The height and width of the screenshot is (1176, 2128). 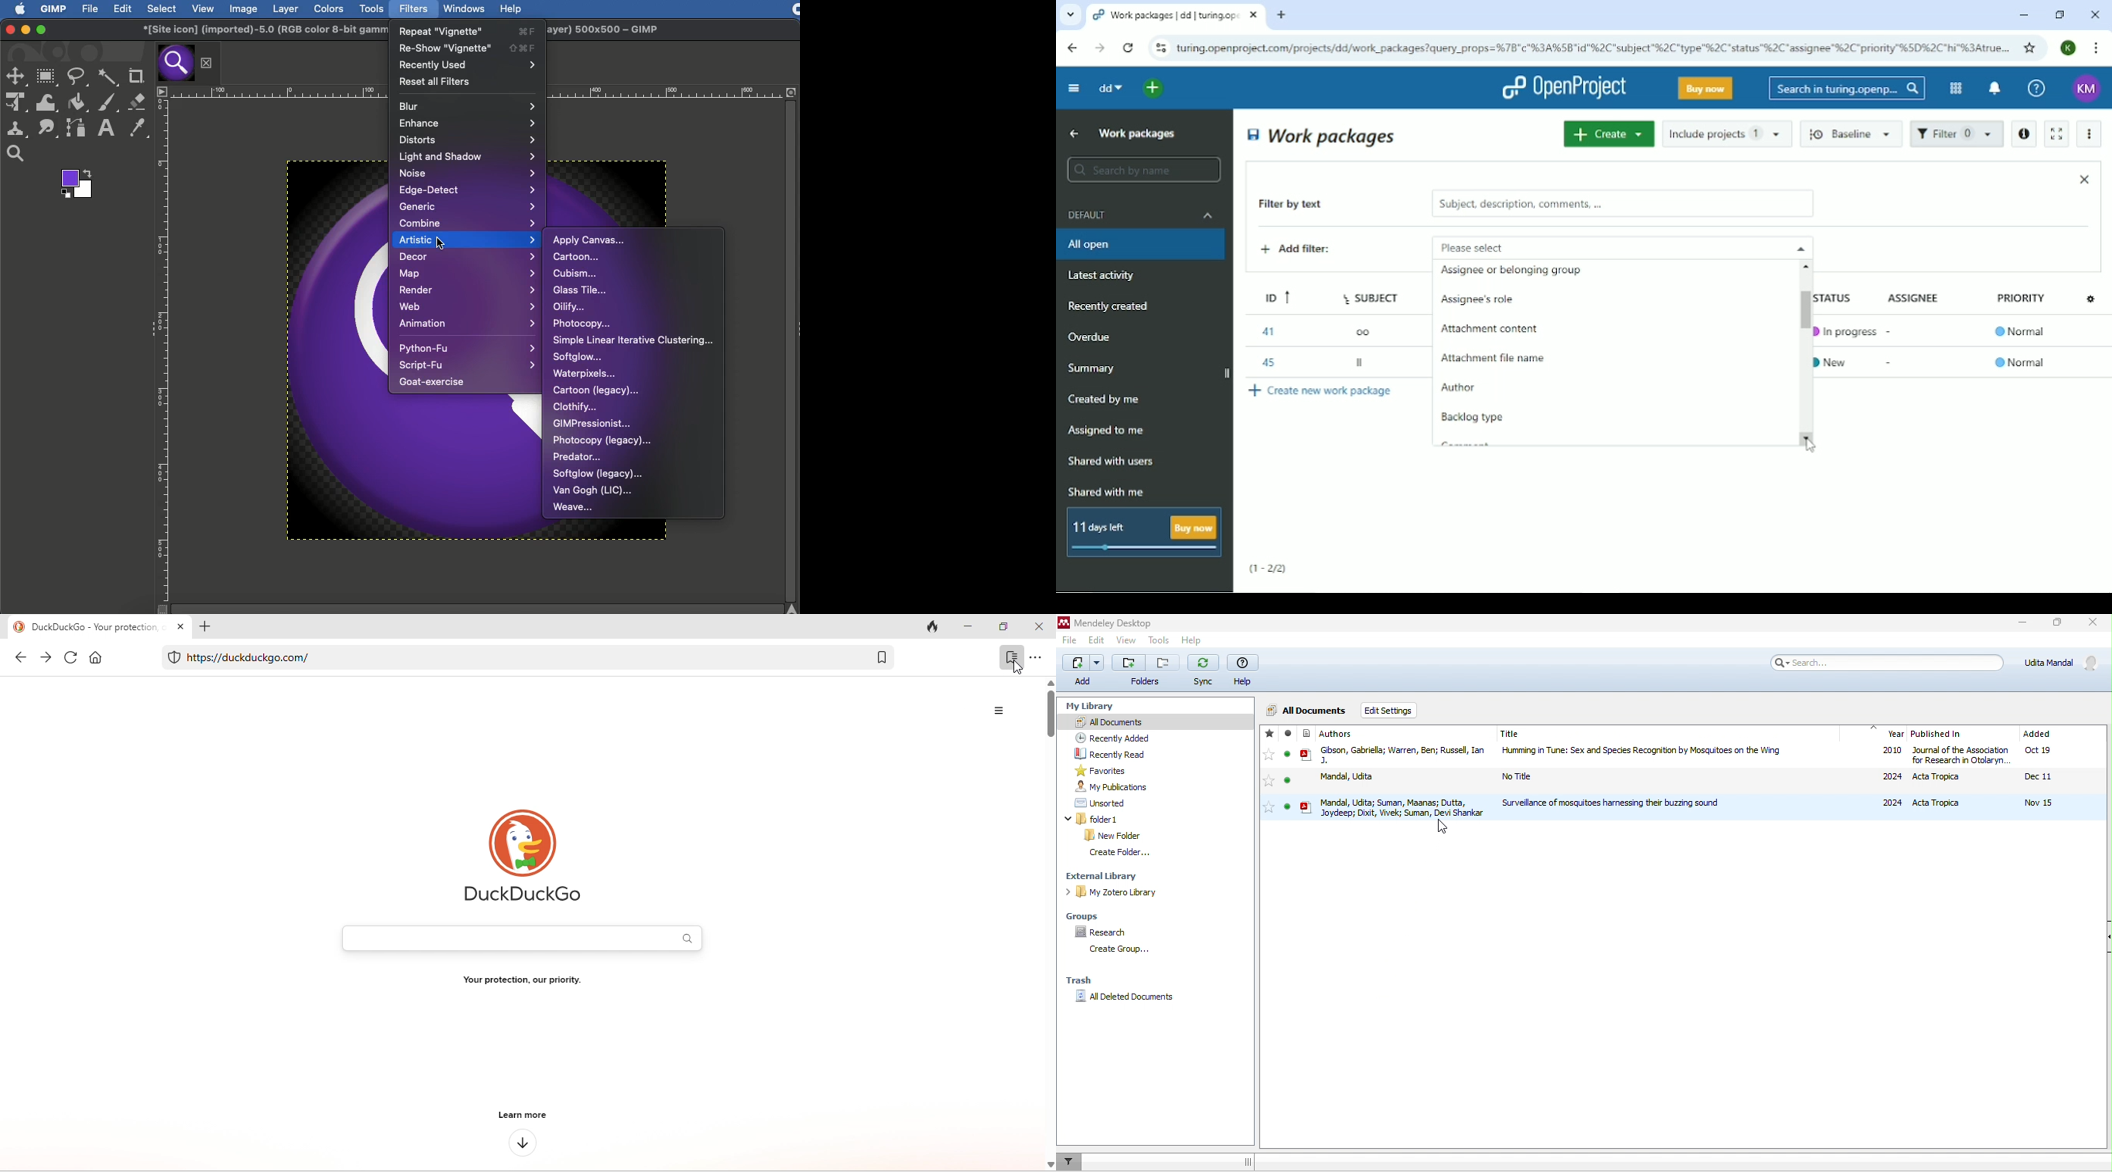 What do you see at coordinates (468, 105) in the screenshot?
I see `Blur` at bounding box center [468, 105].